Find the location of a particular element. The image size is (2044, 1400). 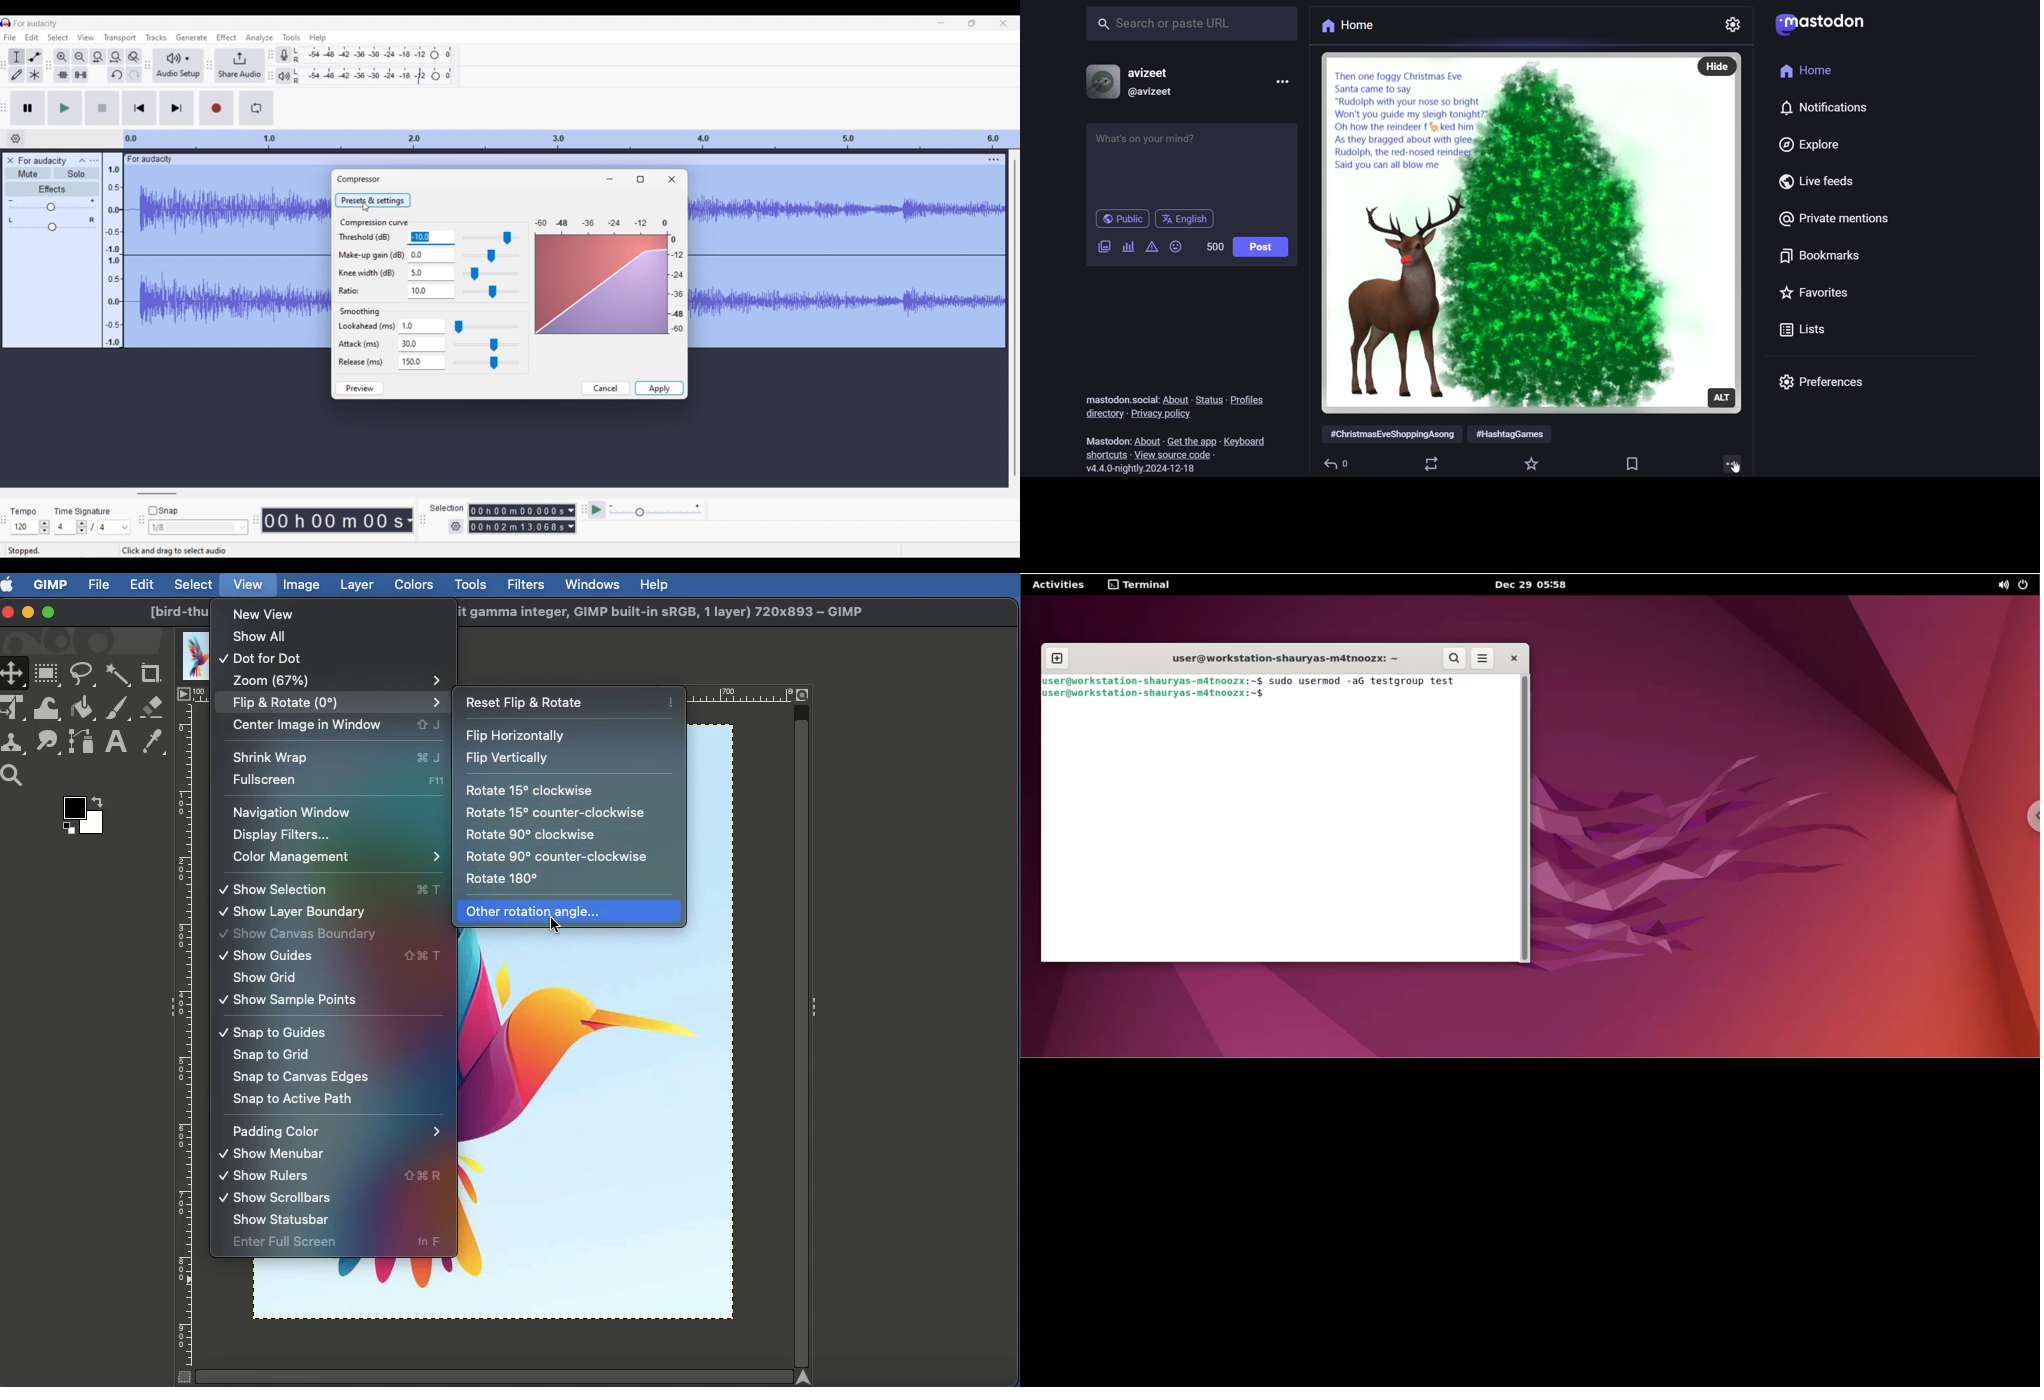

Help is located at coordinates (654, 583).